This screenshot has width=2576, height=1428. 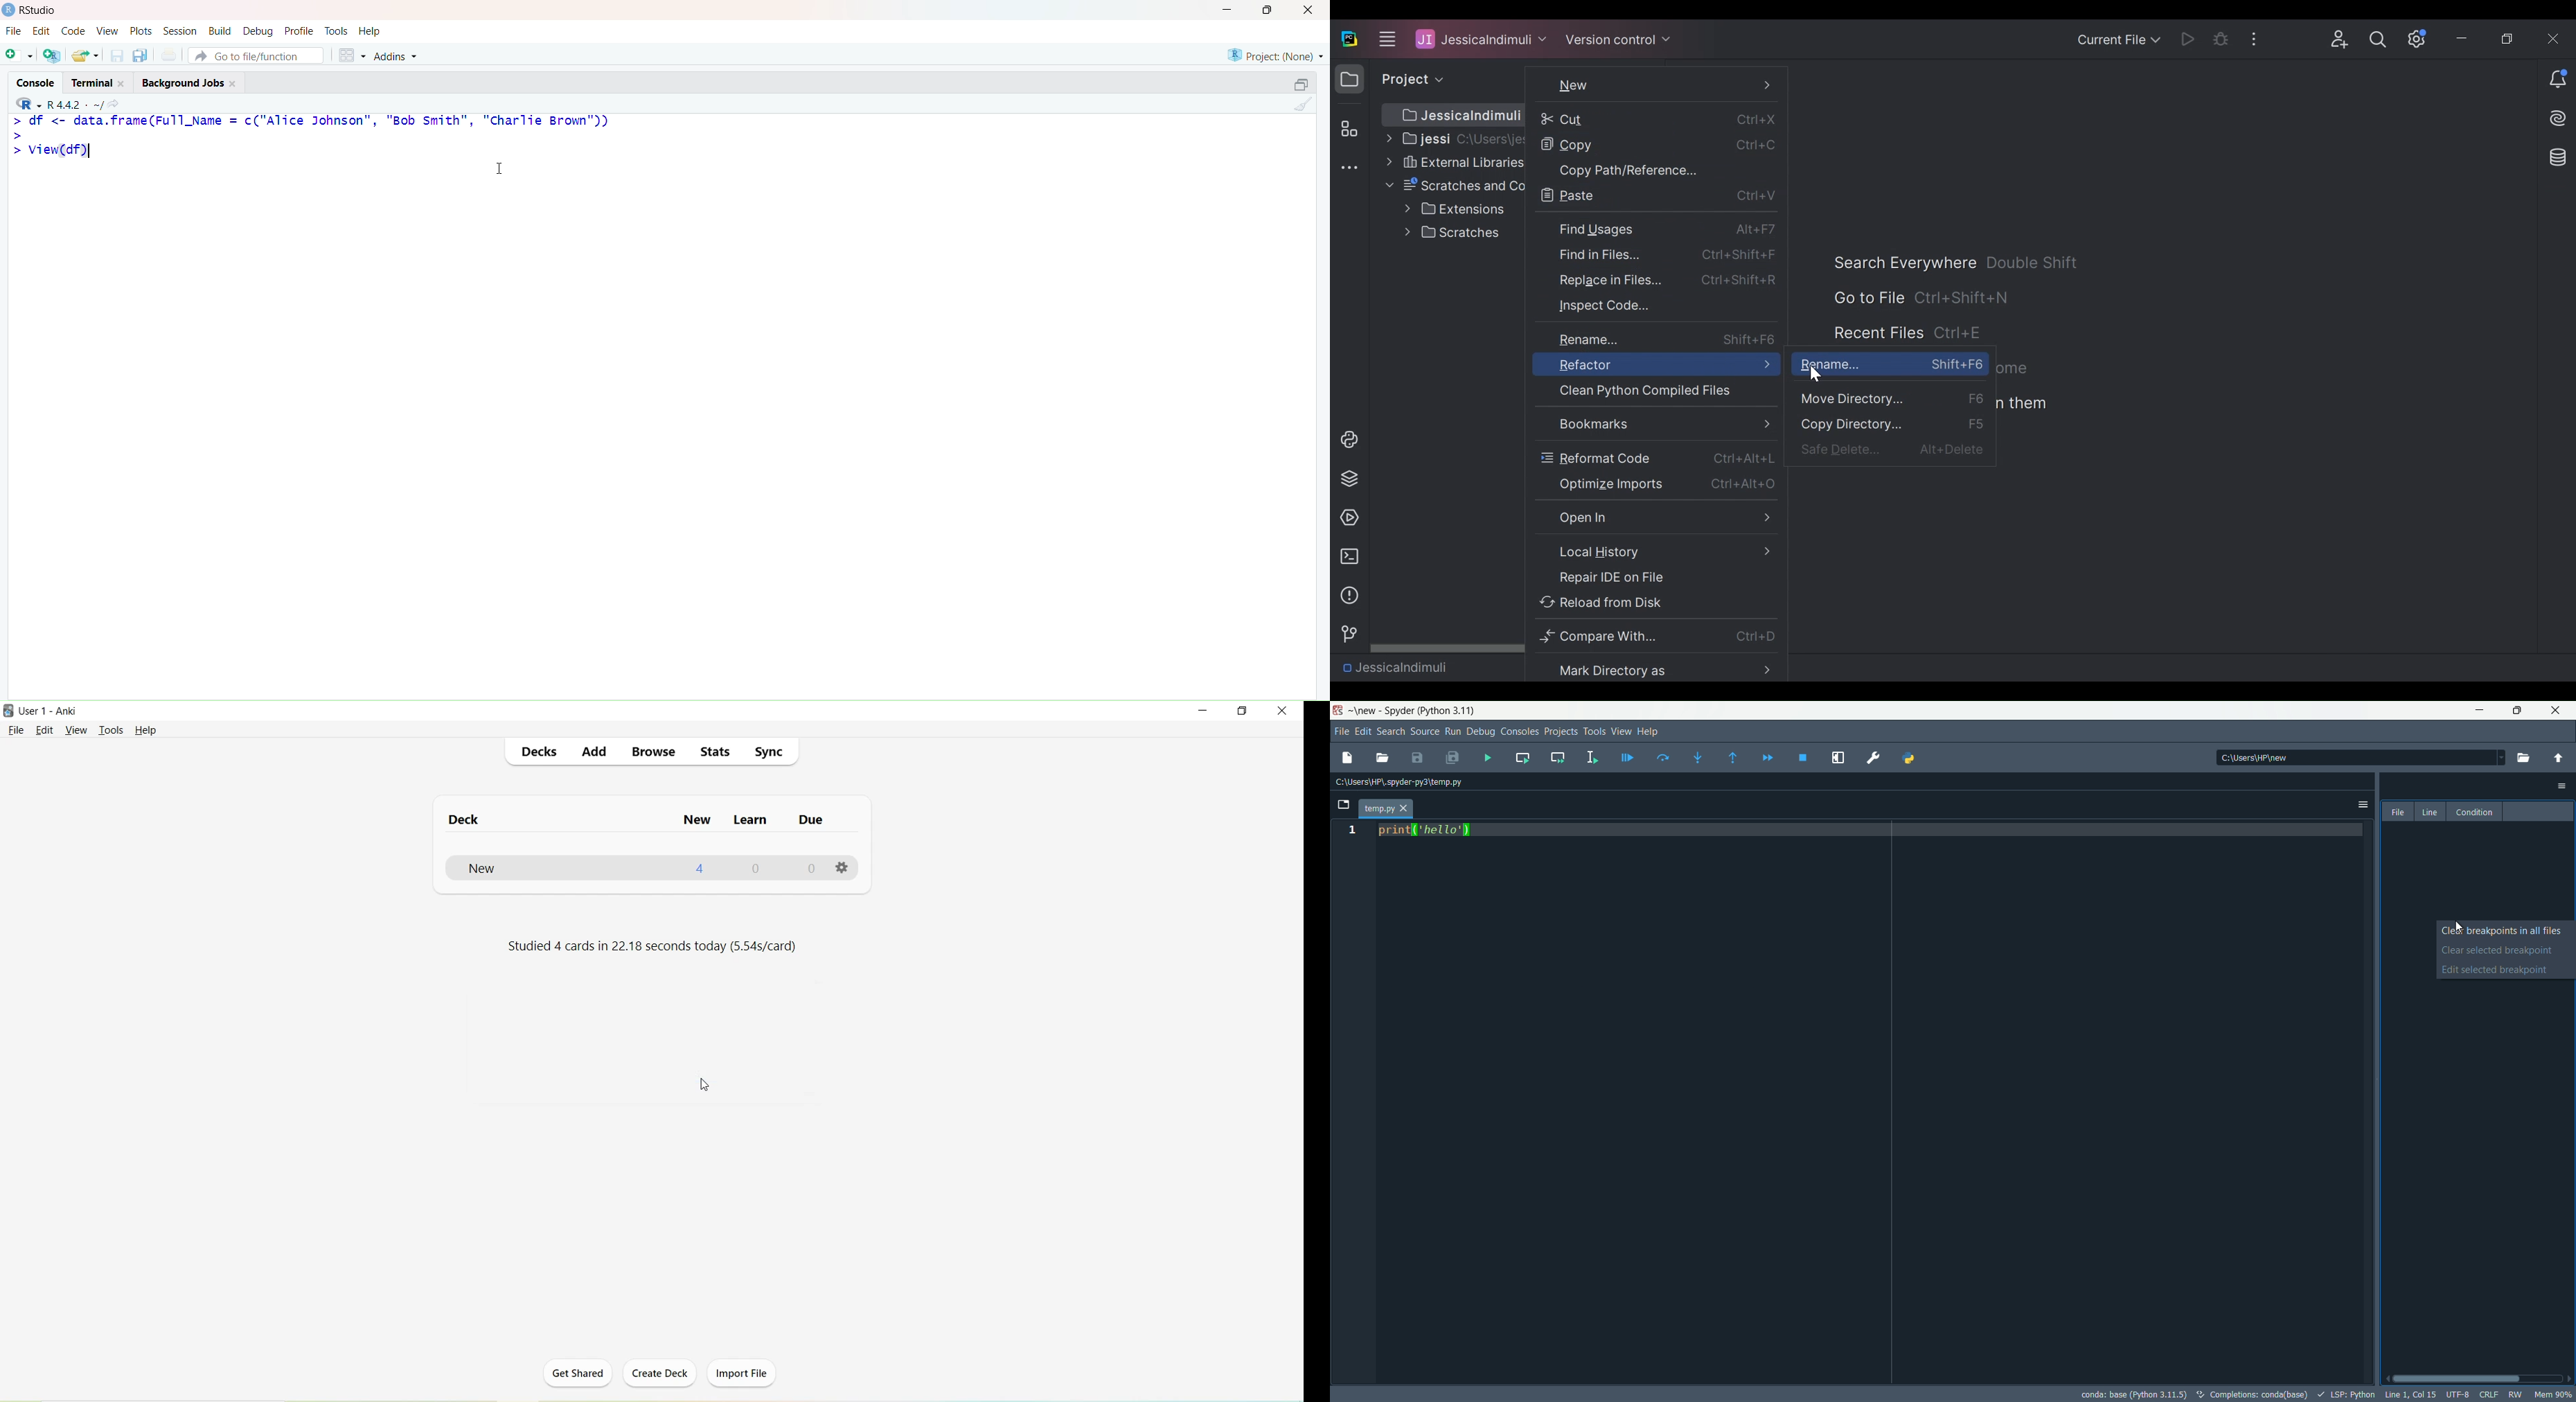 What do you see at coordinates (715, 751) in the screenshot?
I see `Stats` at bounding box center [715, 751].